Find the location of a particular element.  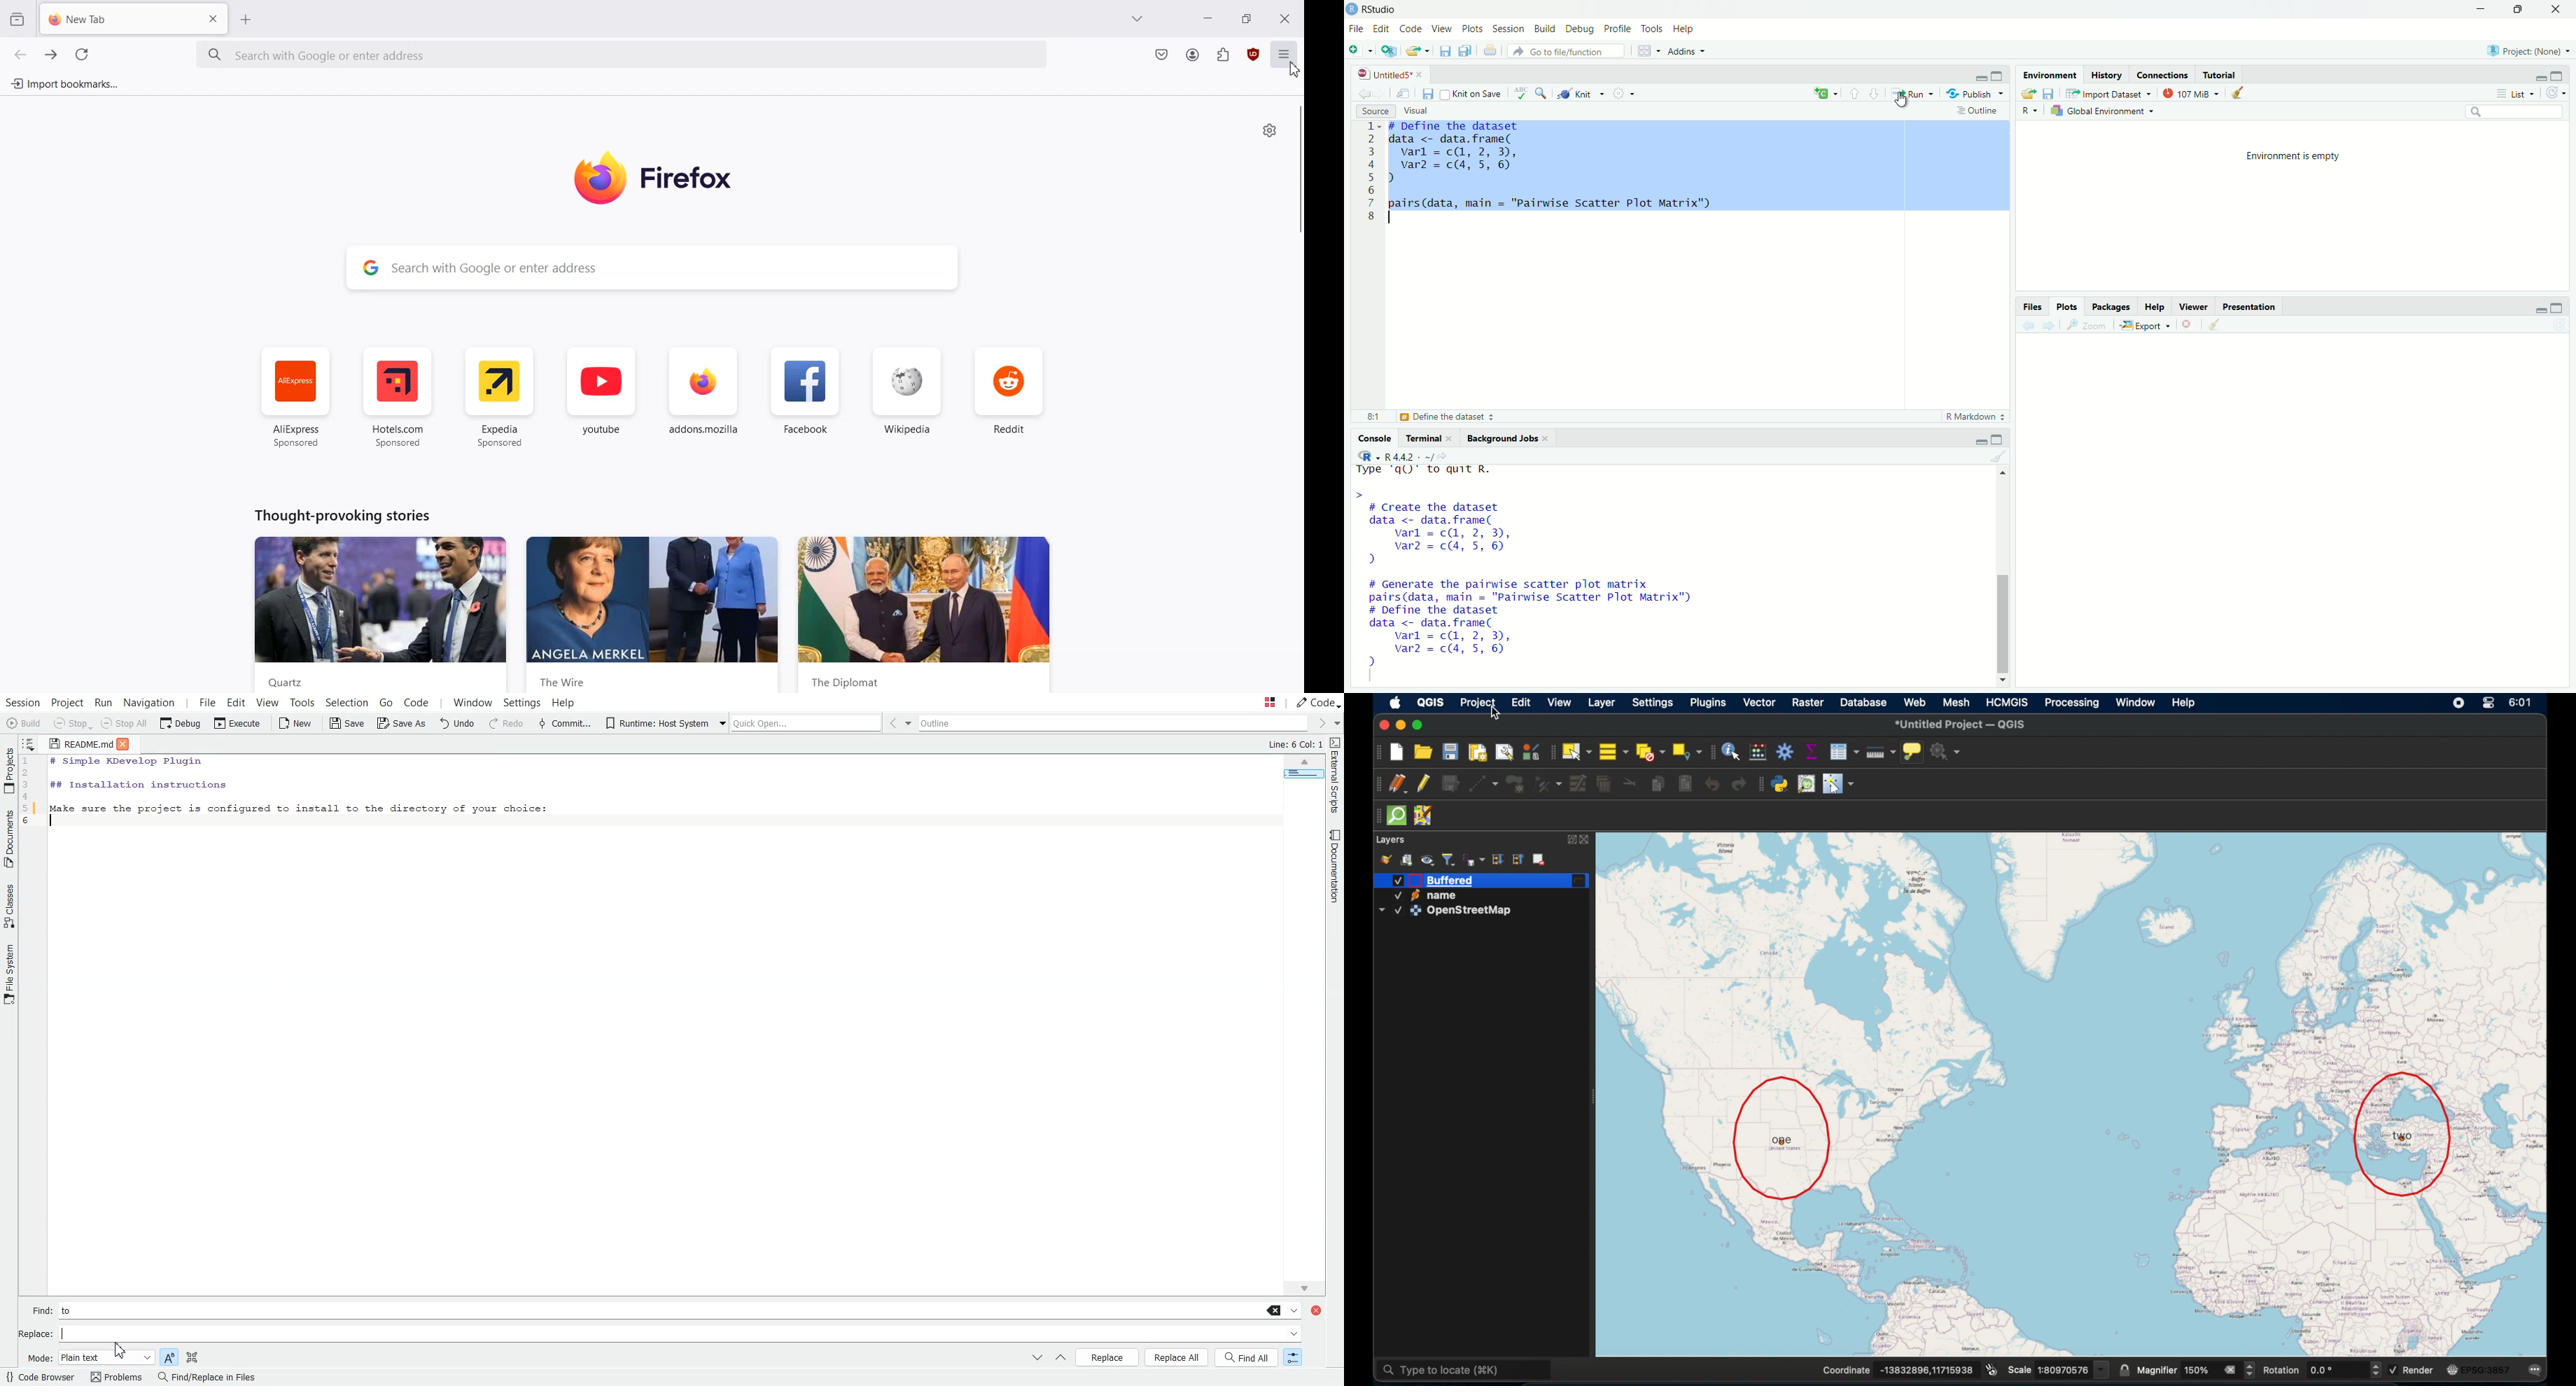

Find/Replace  is located at coordinates (1541, 92).